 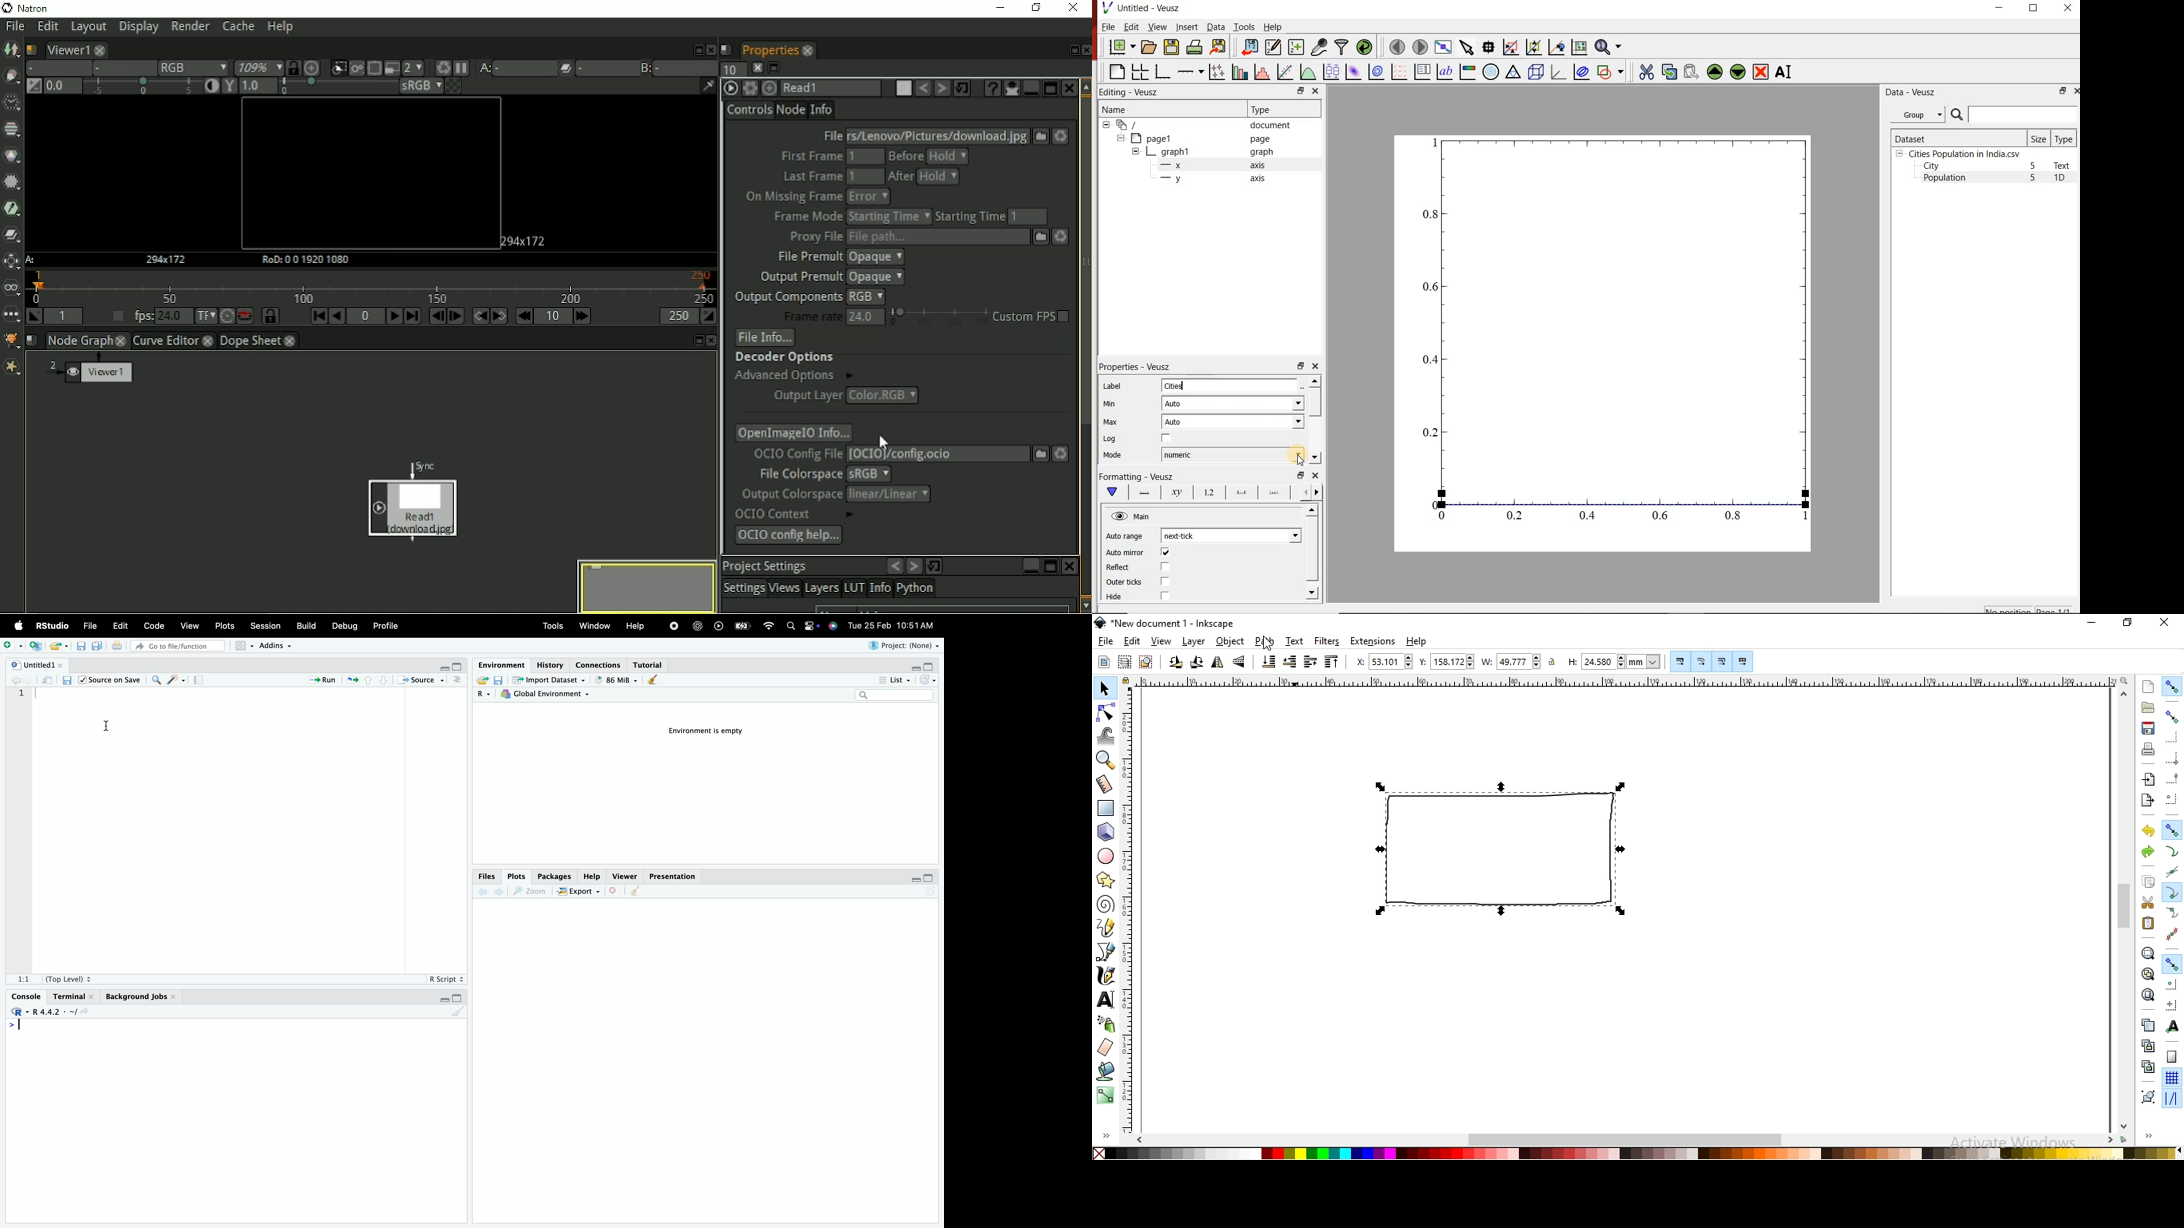 What do you see at coordinates (309, 625) in the screenshot?
I see `Build` at bounding box center [309, 625].